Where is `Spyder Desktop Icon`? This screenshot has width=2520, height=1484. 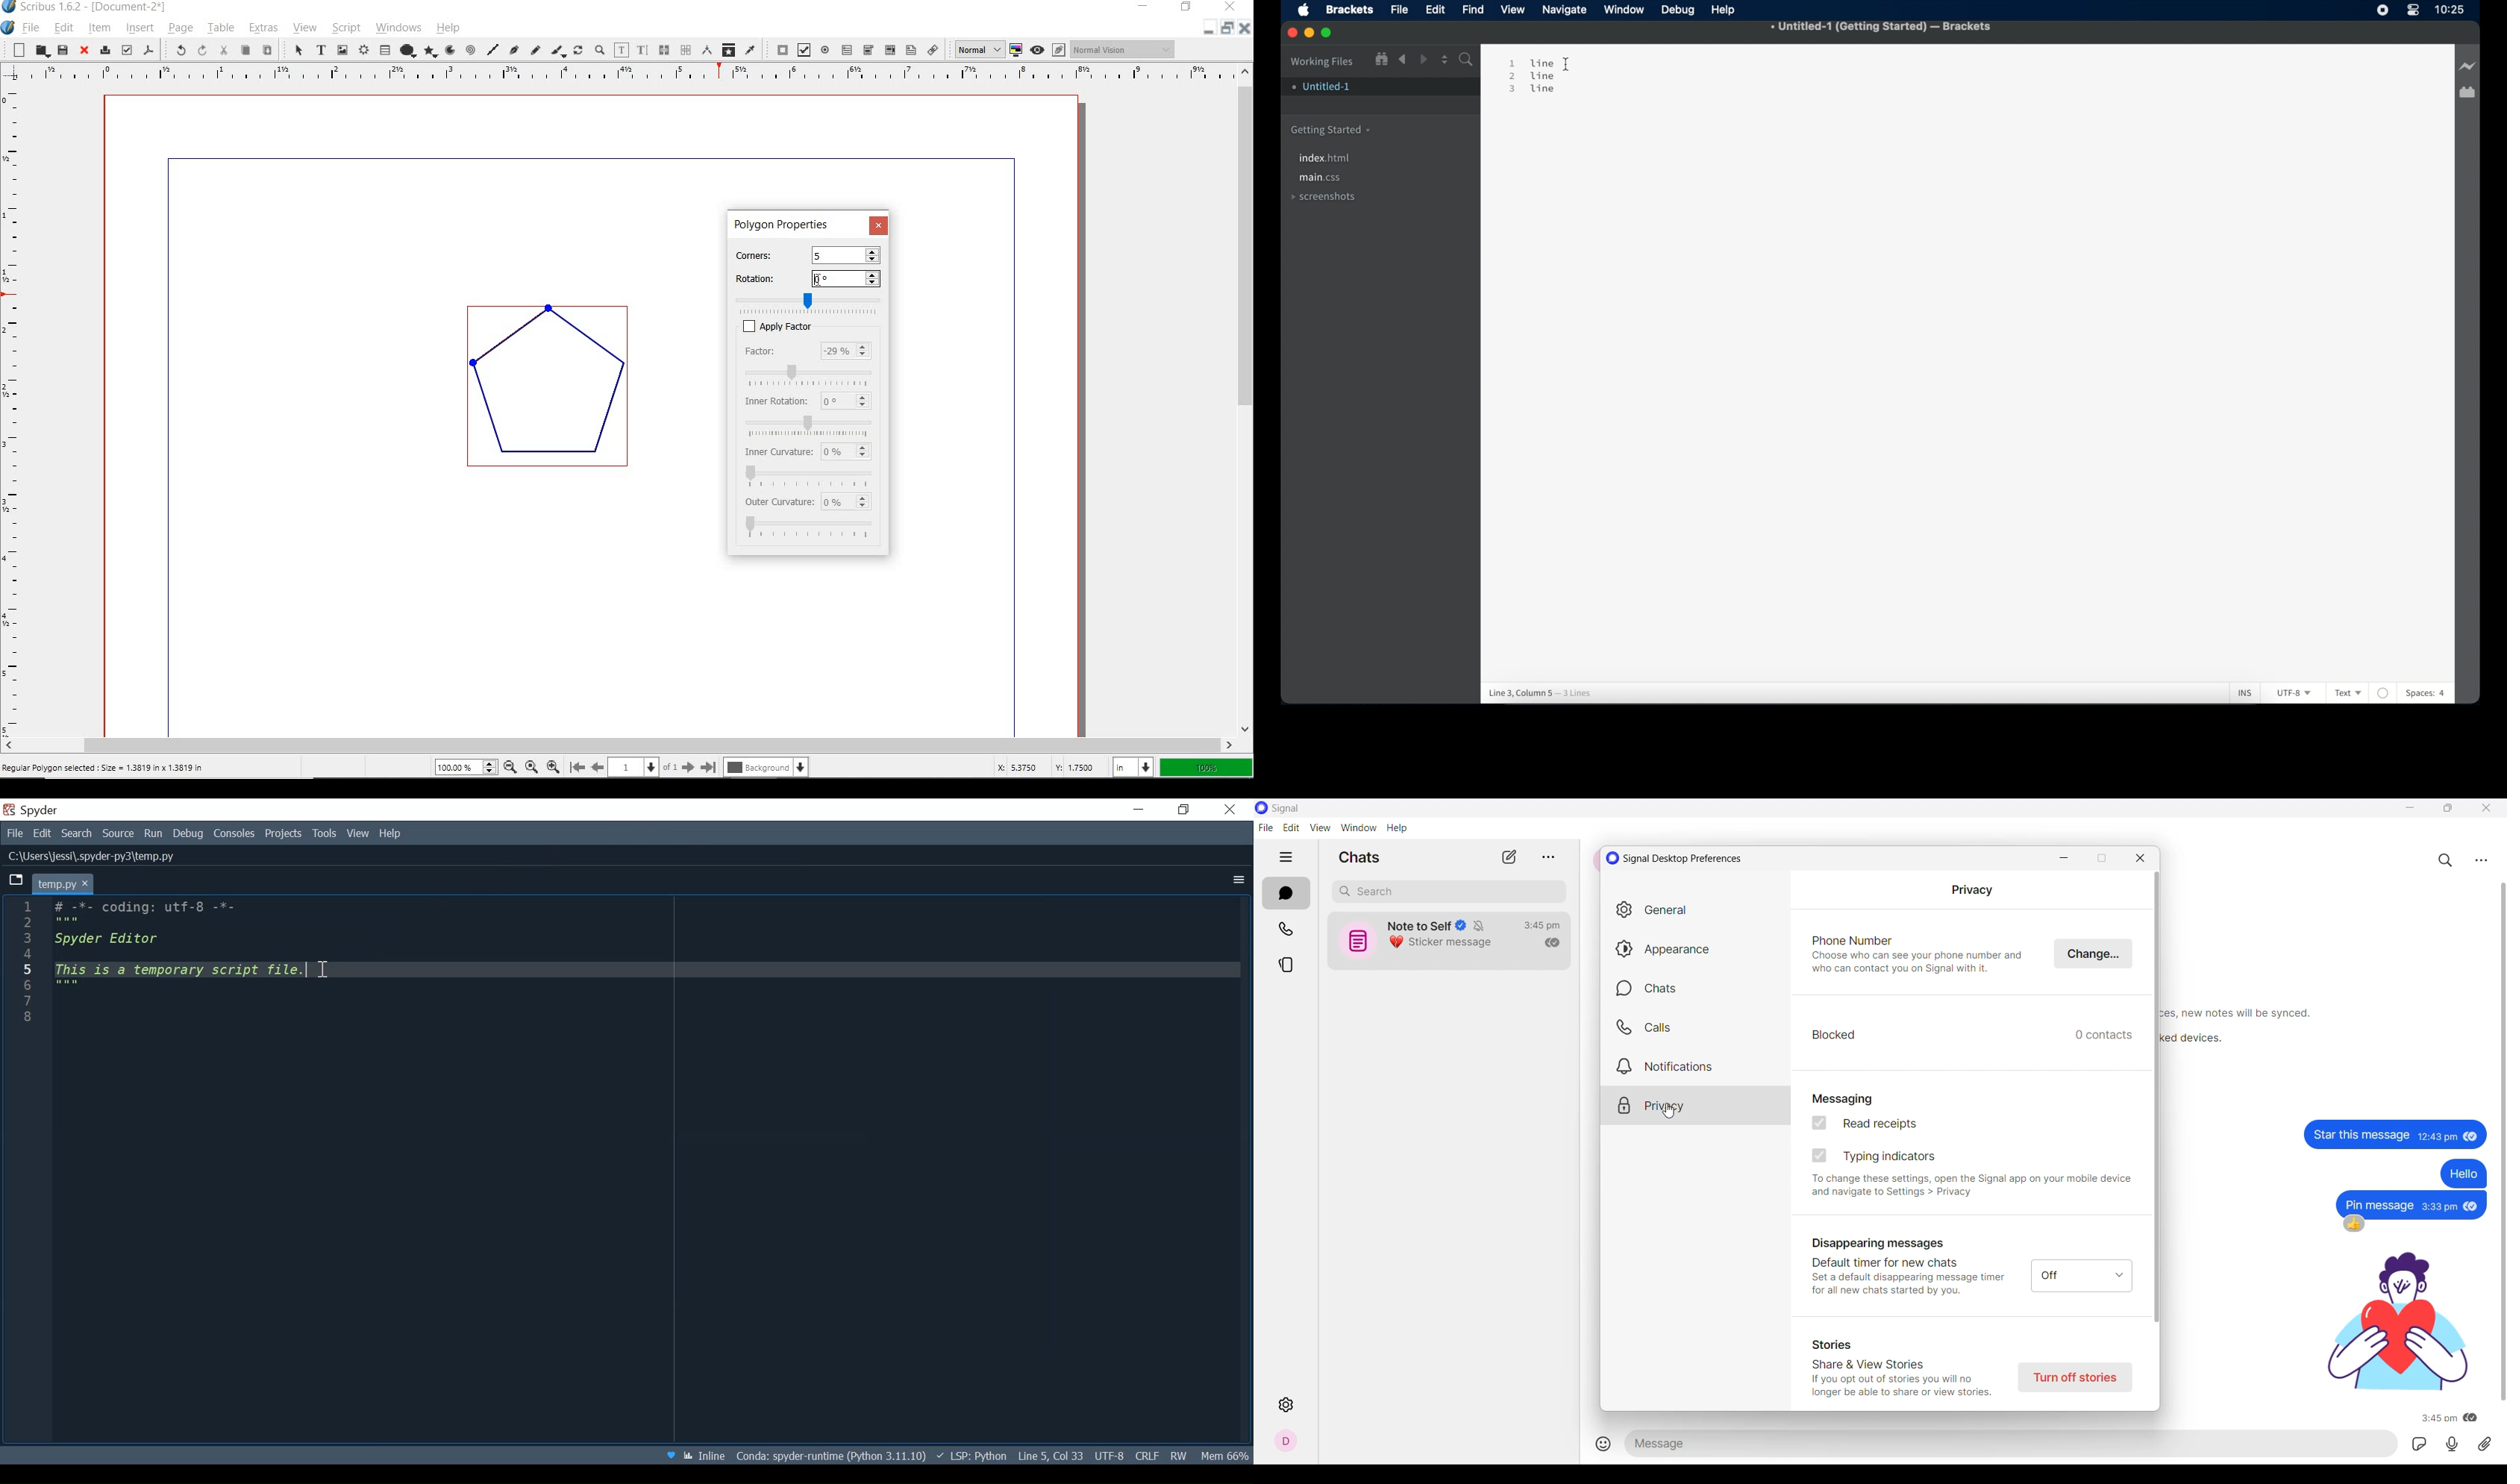
Spyder Desktop Icon is located at coordinates (34, 810).